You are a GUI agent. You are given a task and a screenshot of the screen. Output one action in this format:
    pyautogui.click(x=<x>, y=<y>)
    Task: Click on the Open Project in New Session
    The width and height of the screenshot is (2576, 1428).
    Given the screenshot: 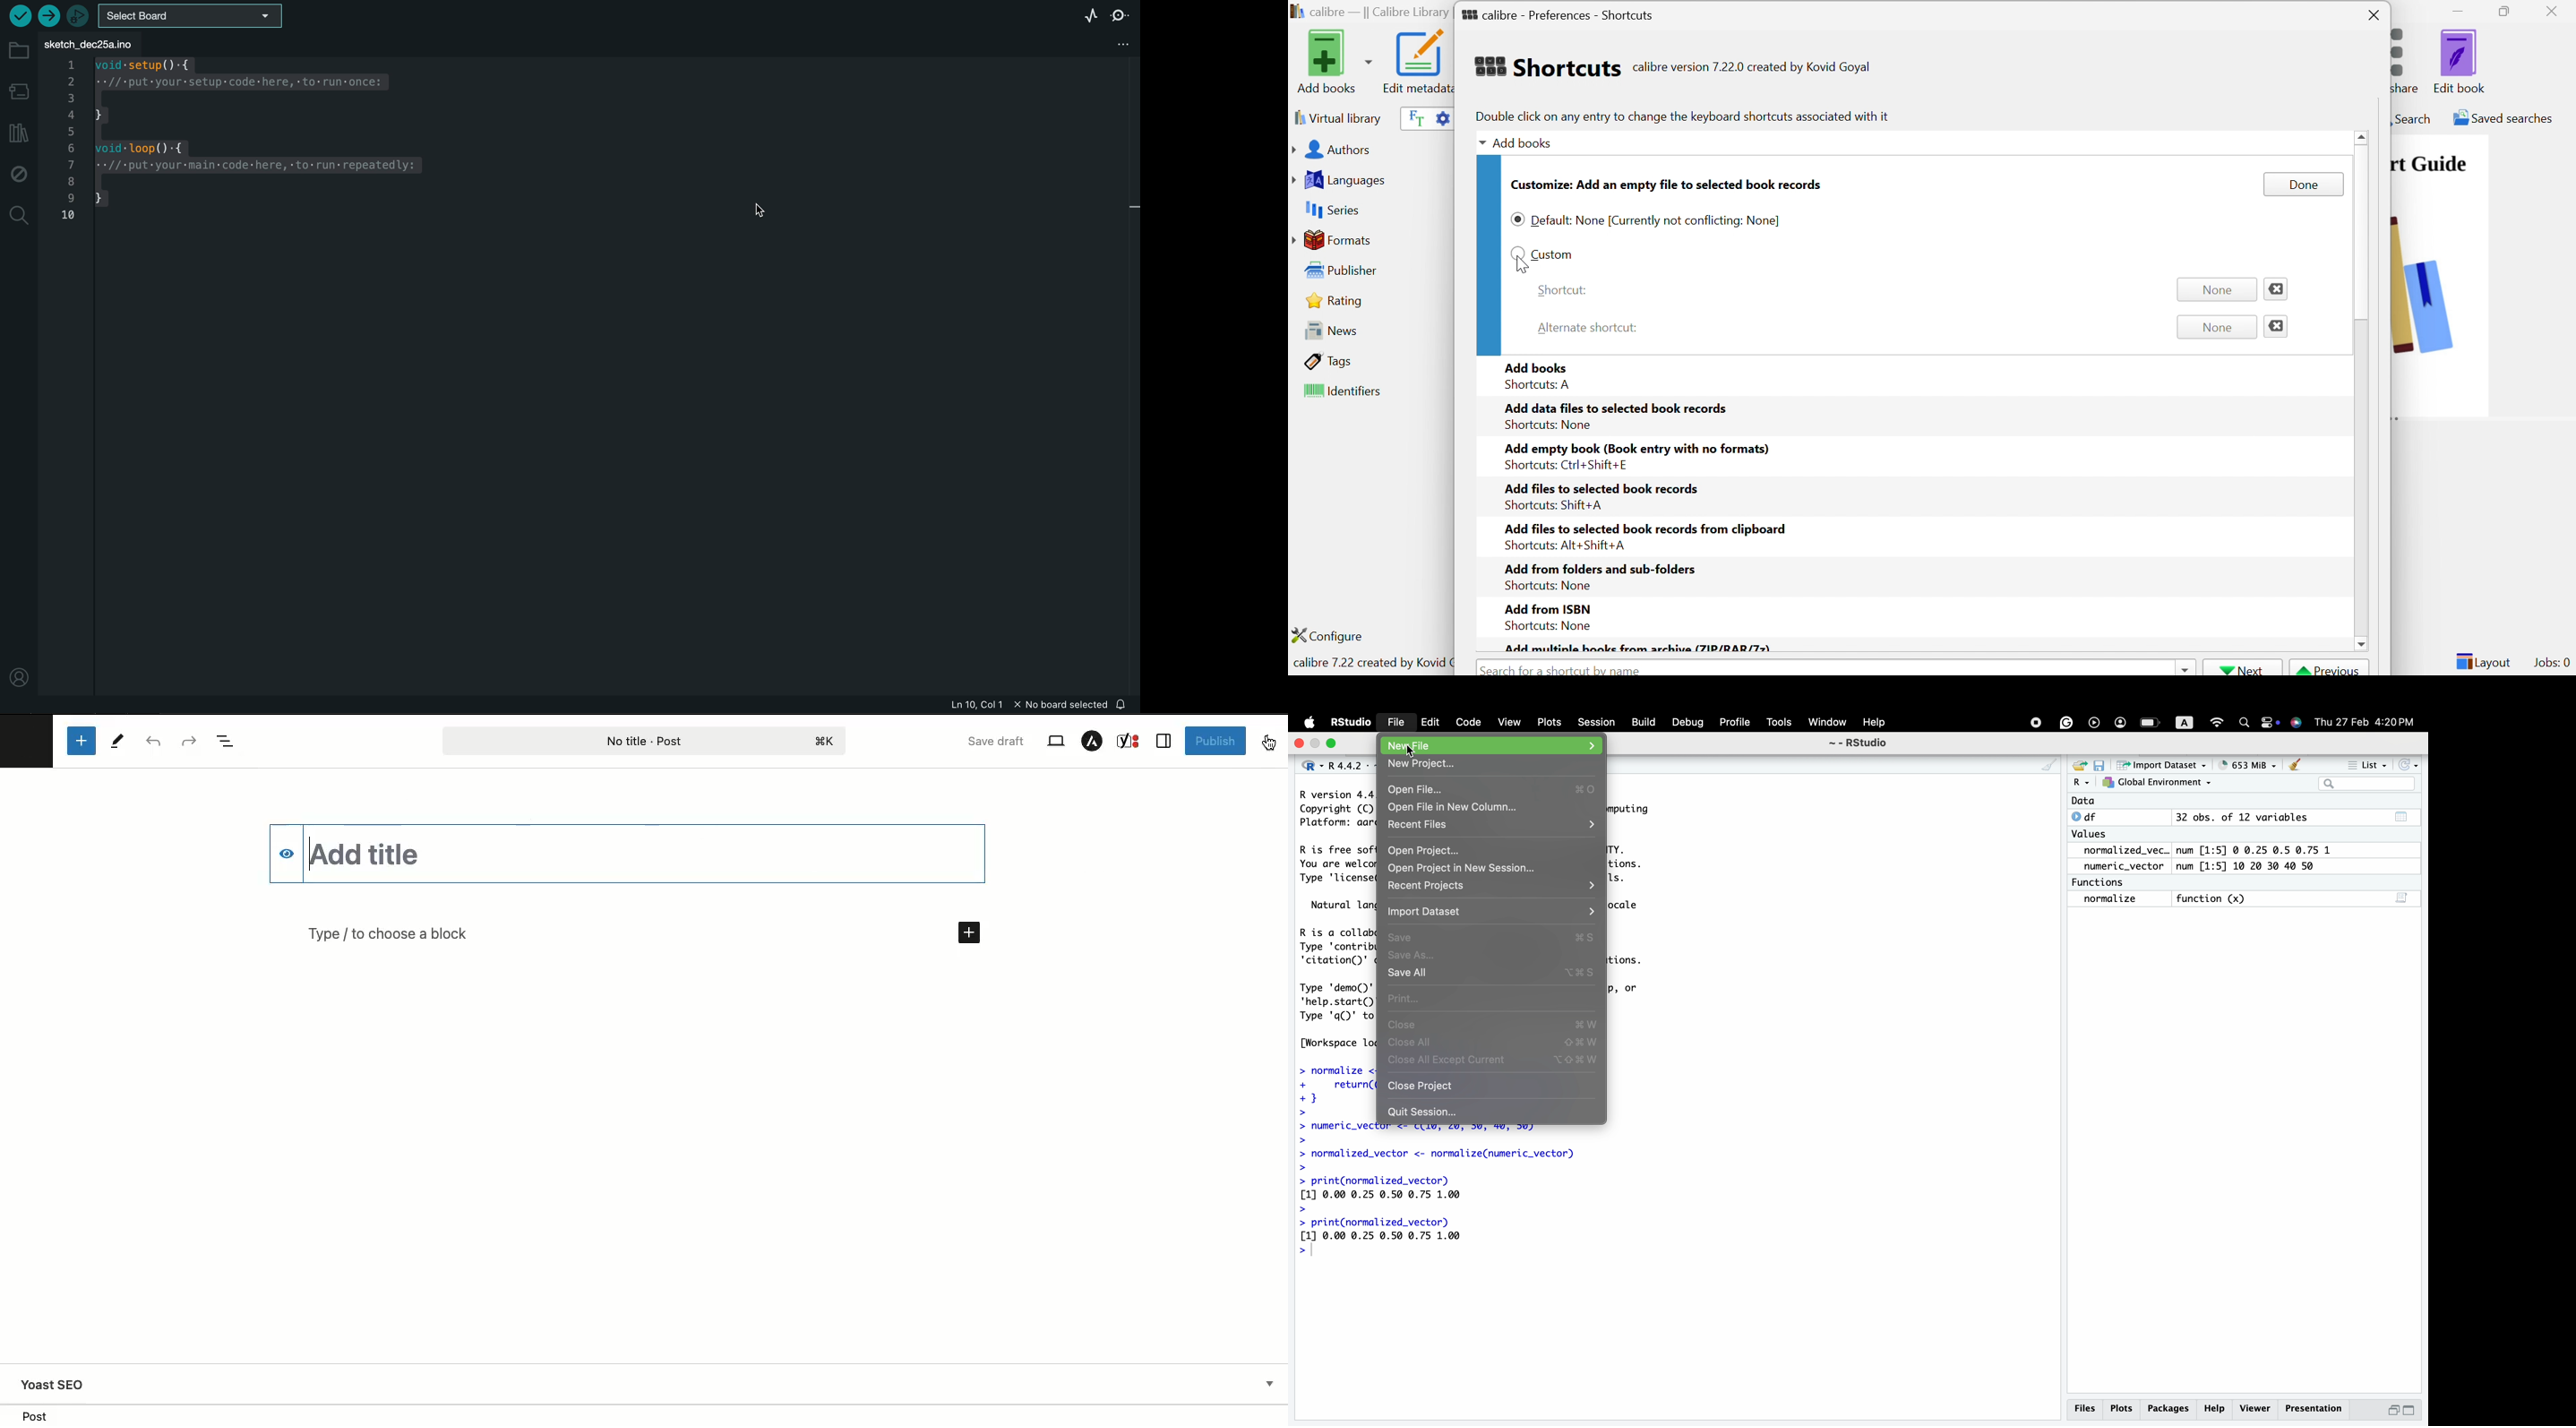 What is the action you would take?
    pyautogui.click(x=1465, y=869)
    